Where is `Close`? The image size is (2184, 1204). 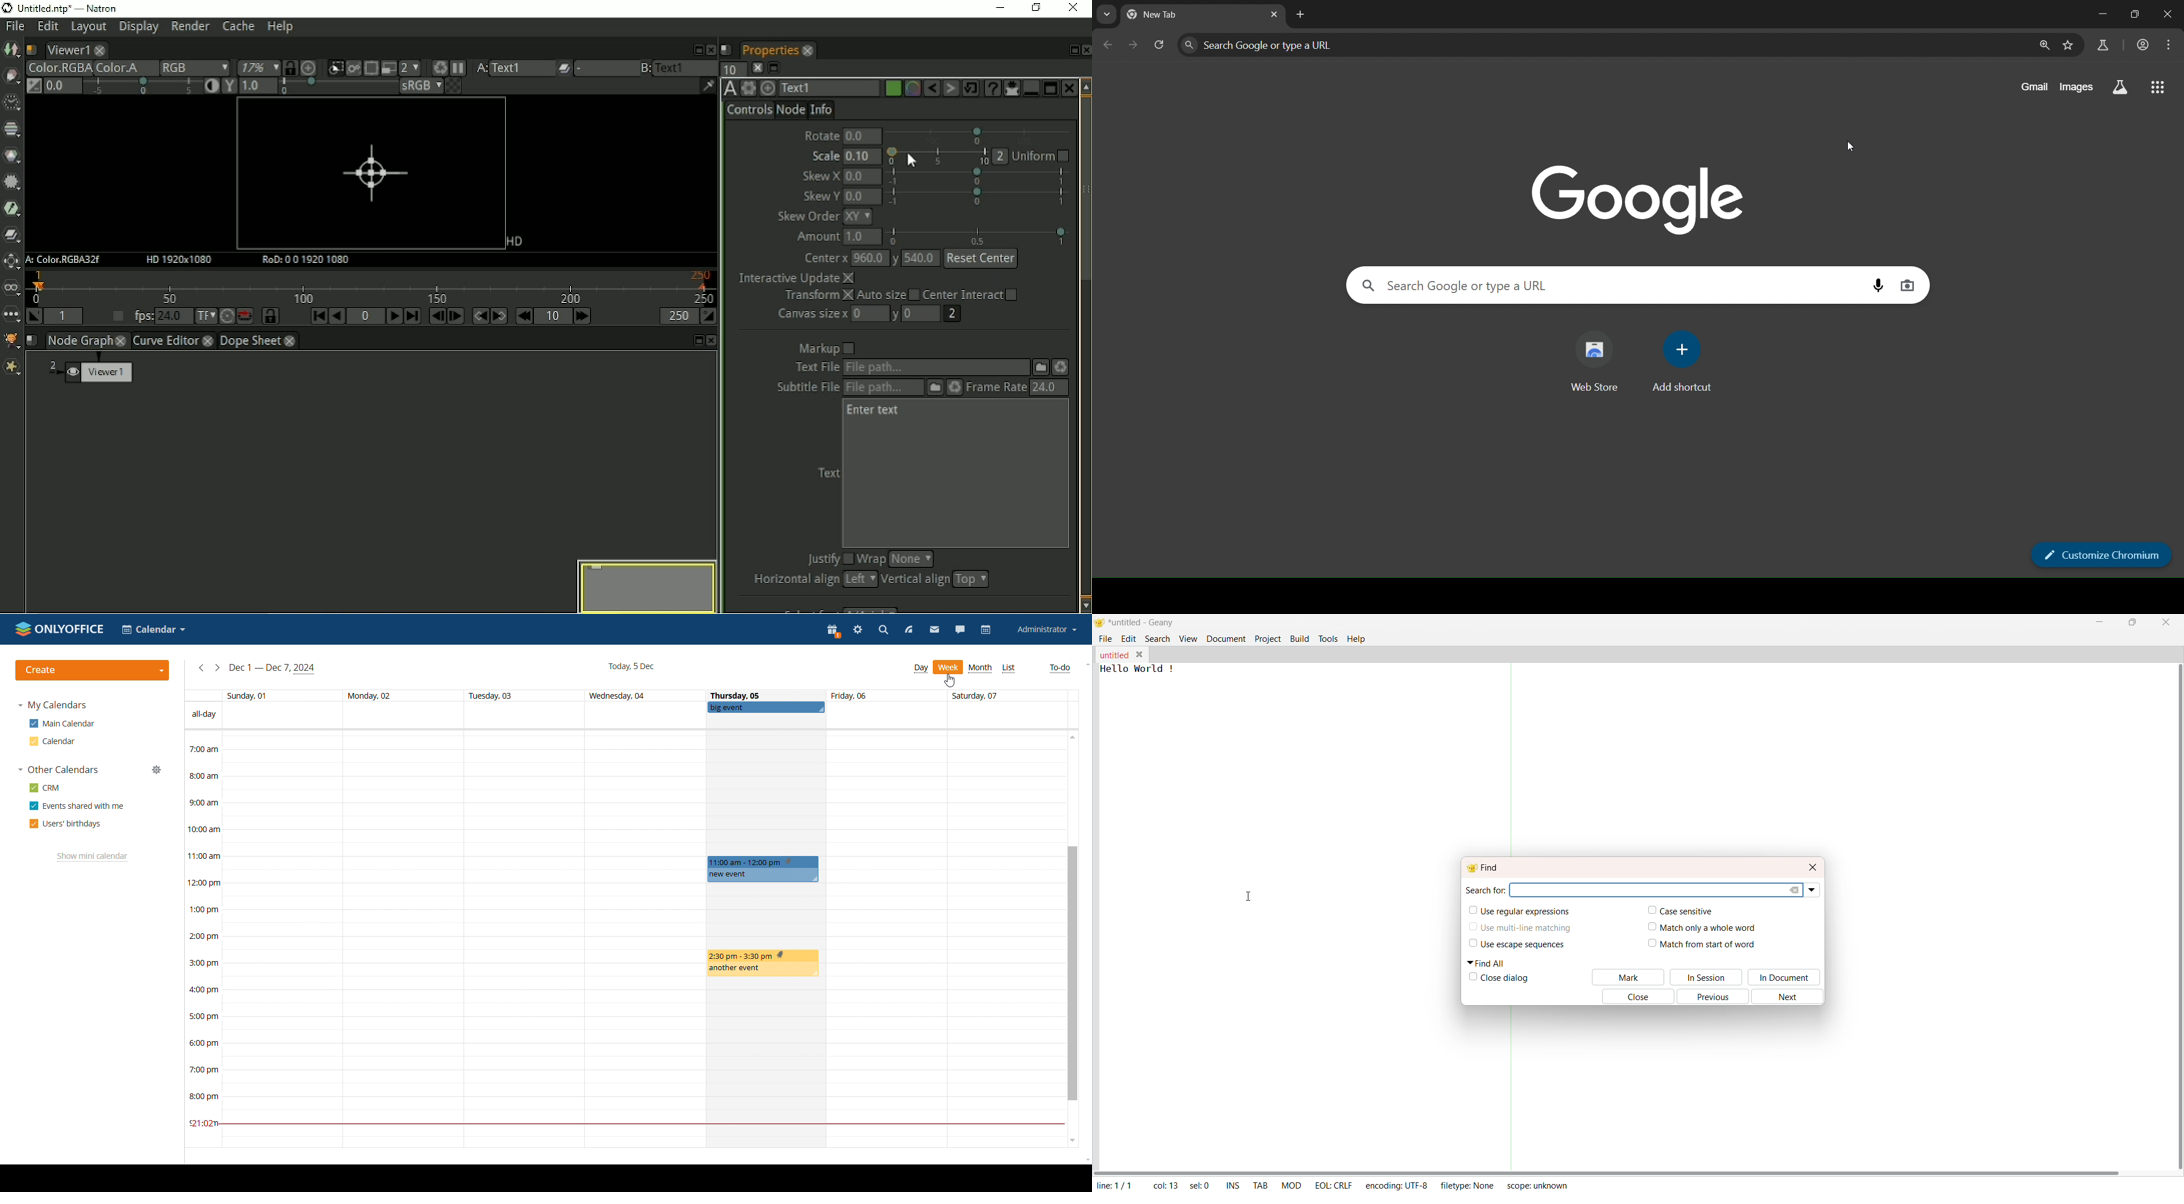
Close is located at coordinates (1075, 9).